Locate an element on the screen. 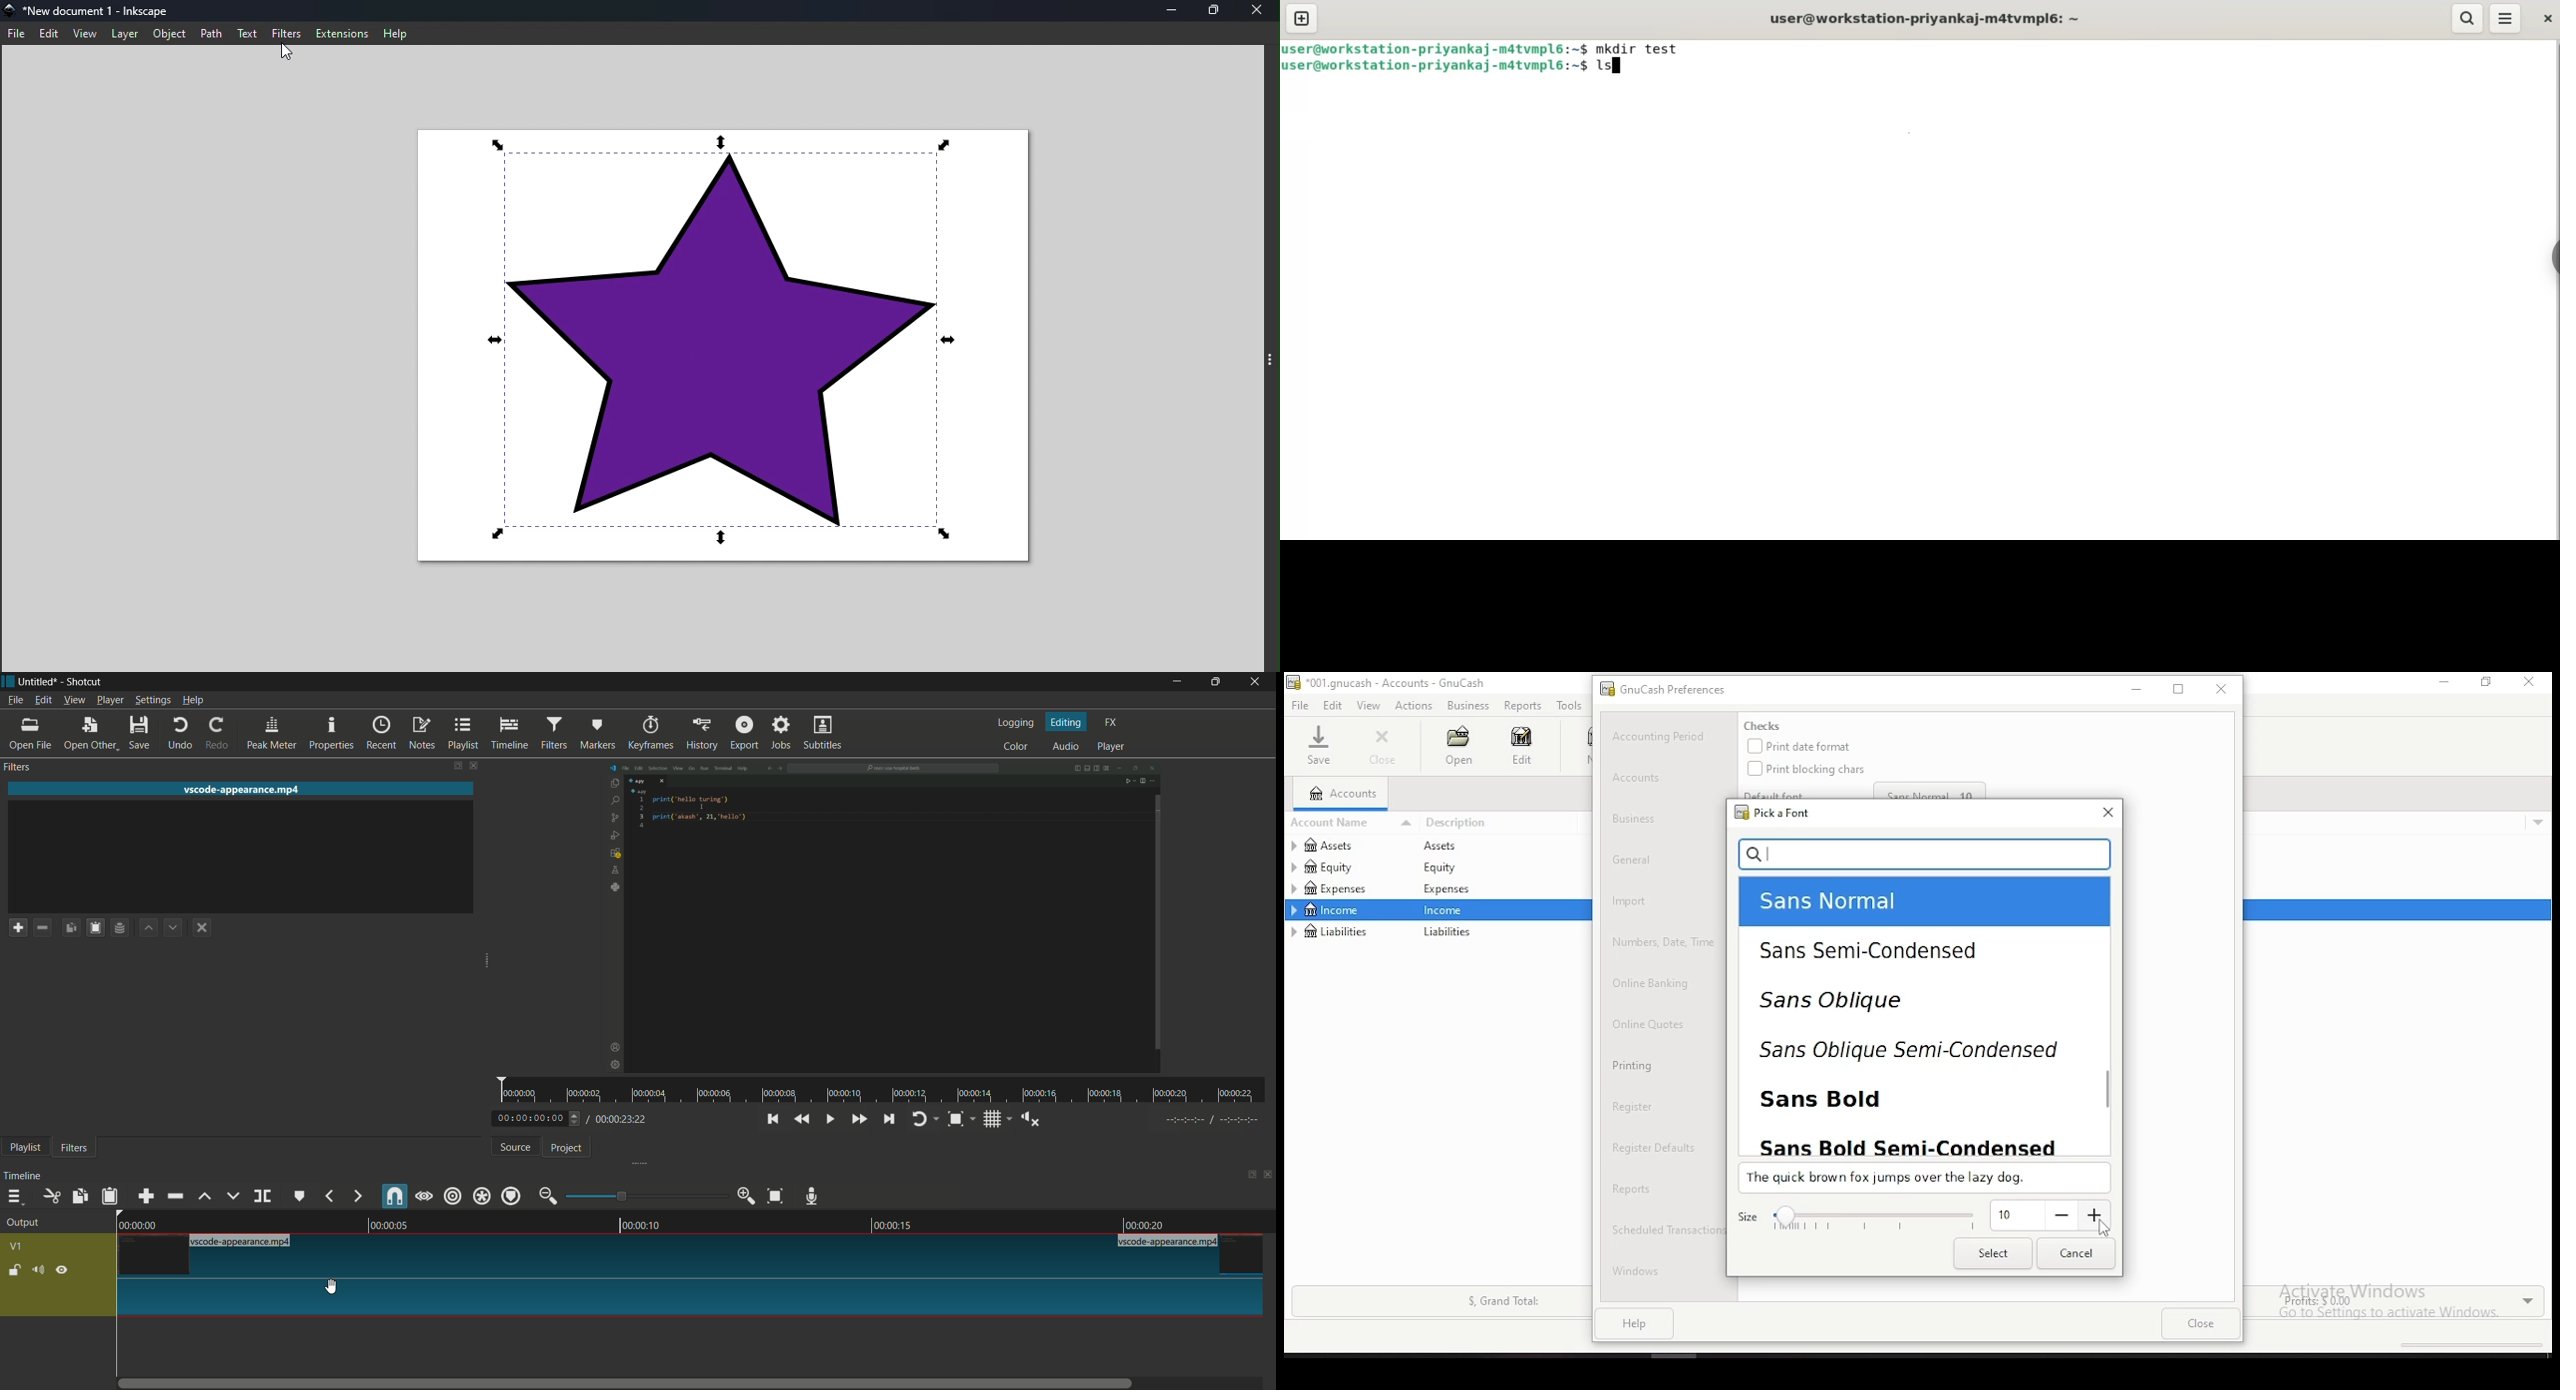 Image resolution: width=2576 pixels, height=1400 pixels. toggle zoom is located at coordinates (956, 1119).